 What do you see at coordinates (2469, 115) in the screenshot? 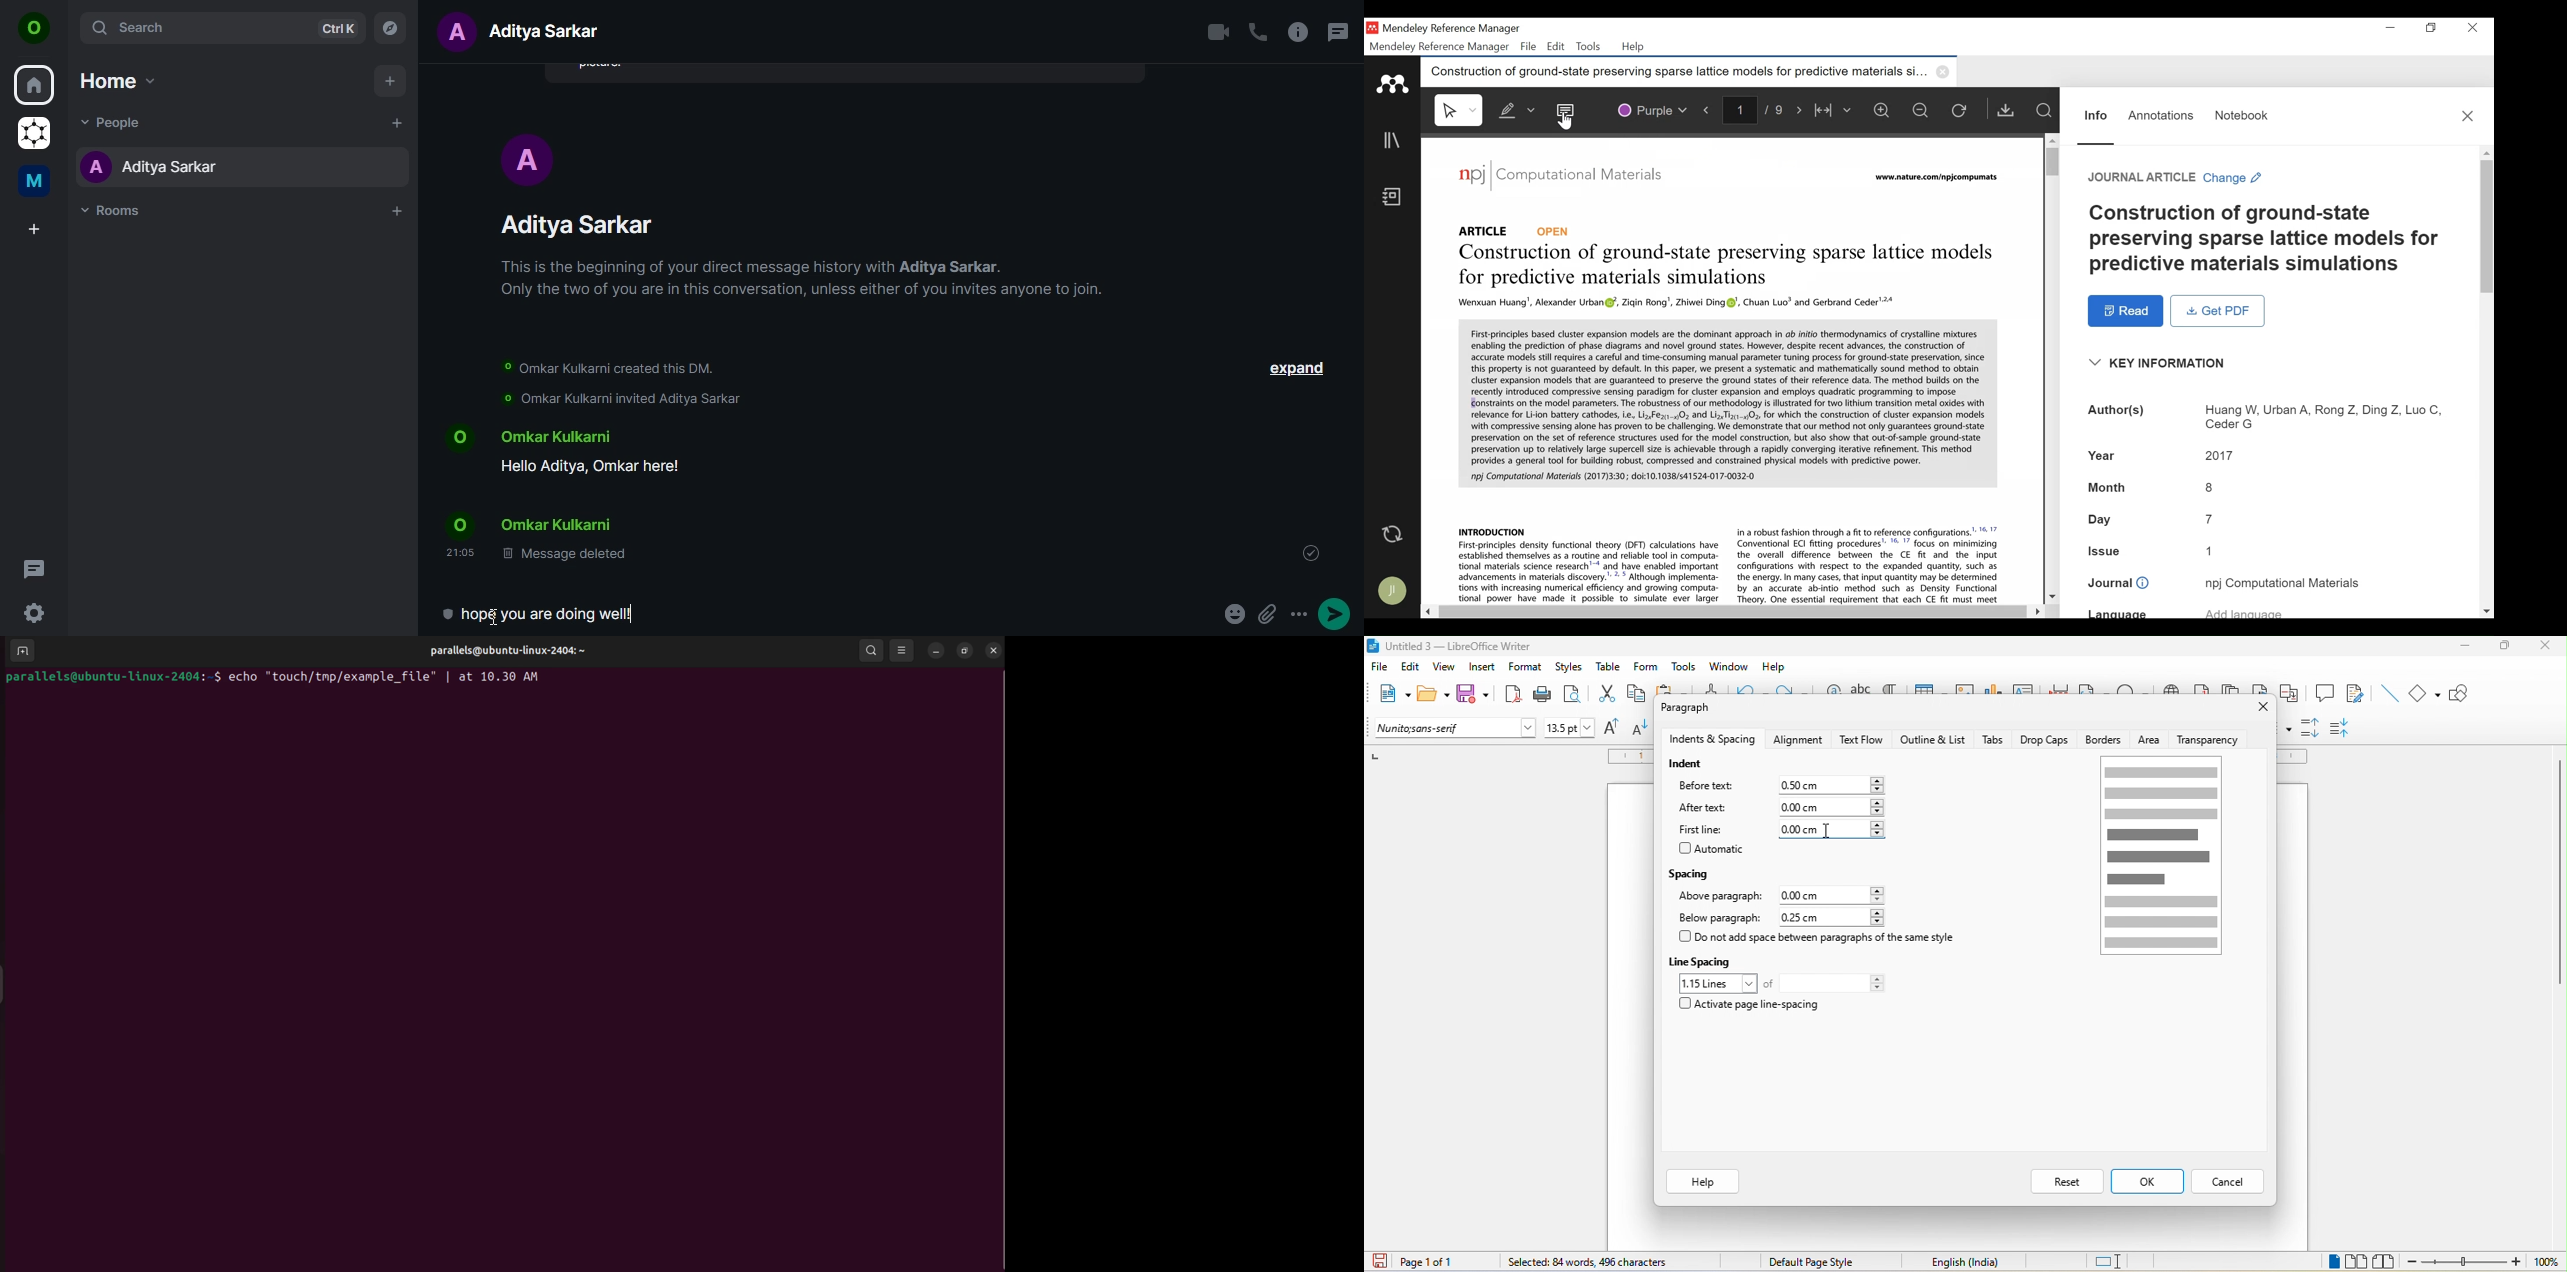
I see `Close` at bounding box center [2469, 115].